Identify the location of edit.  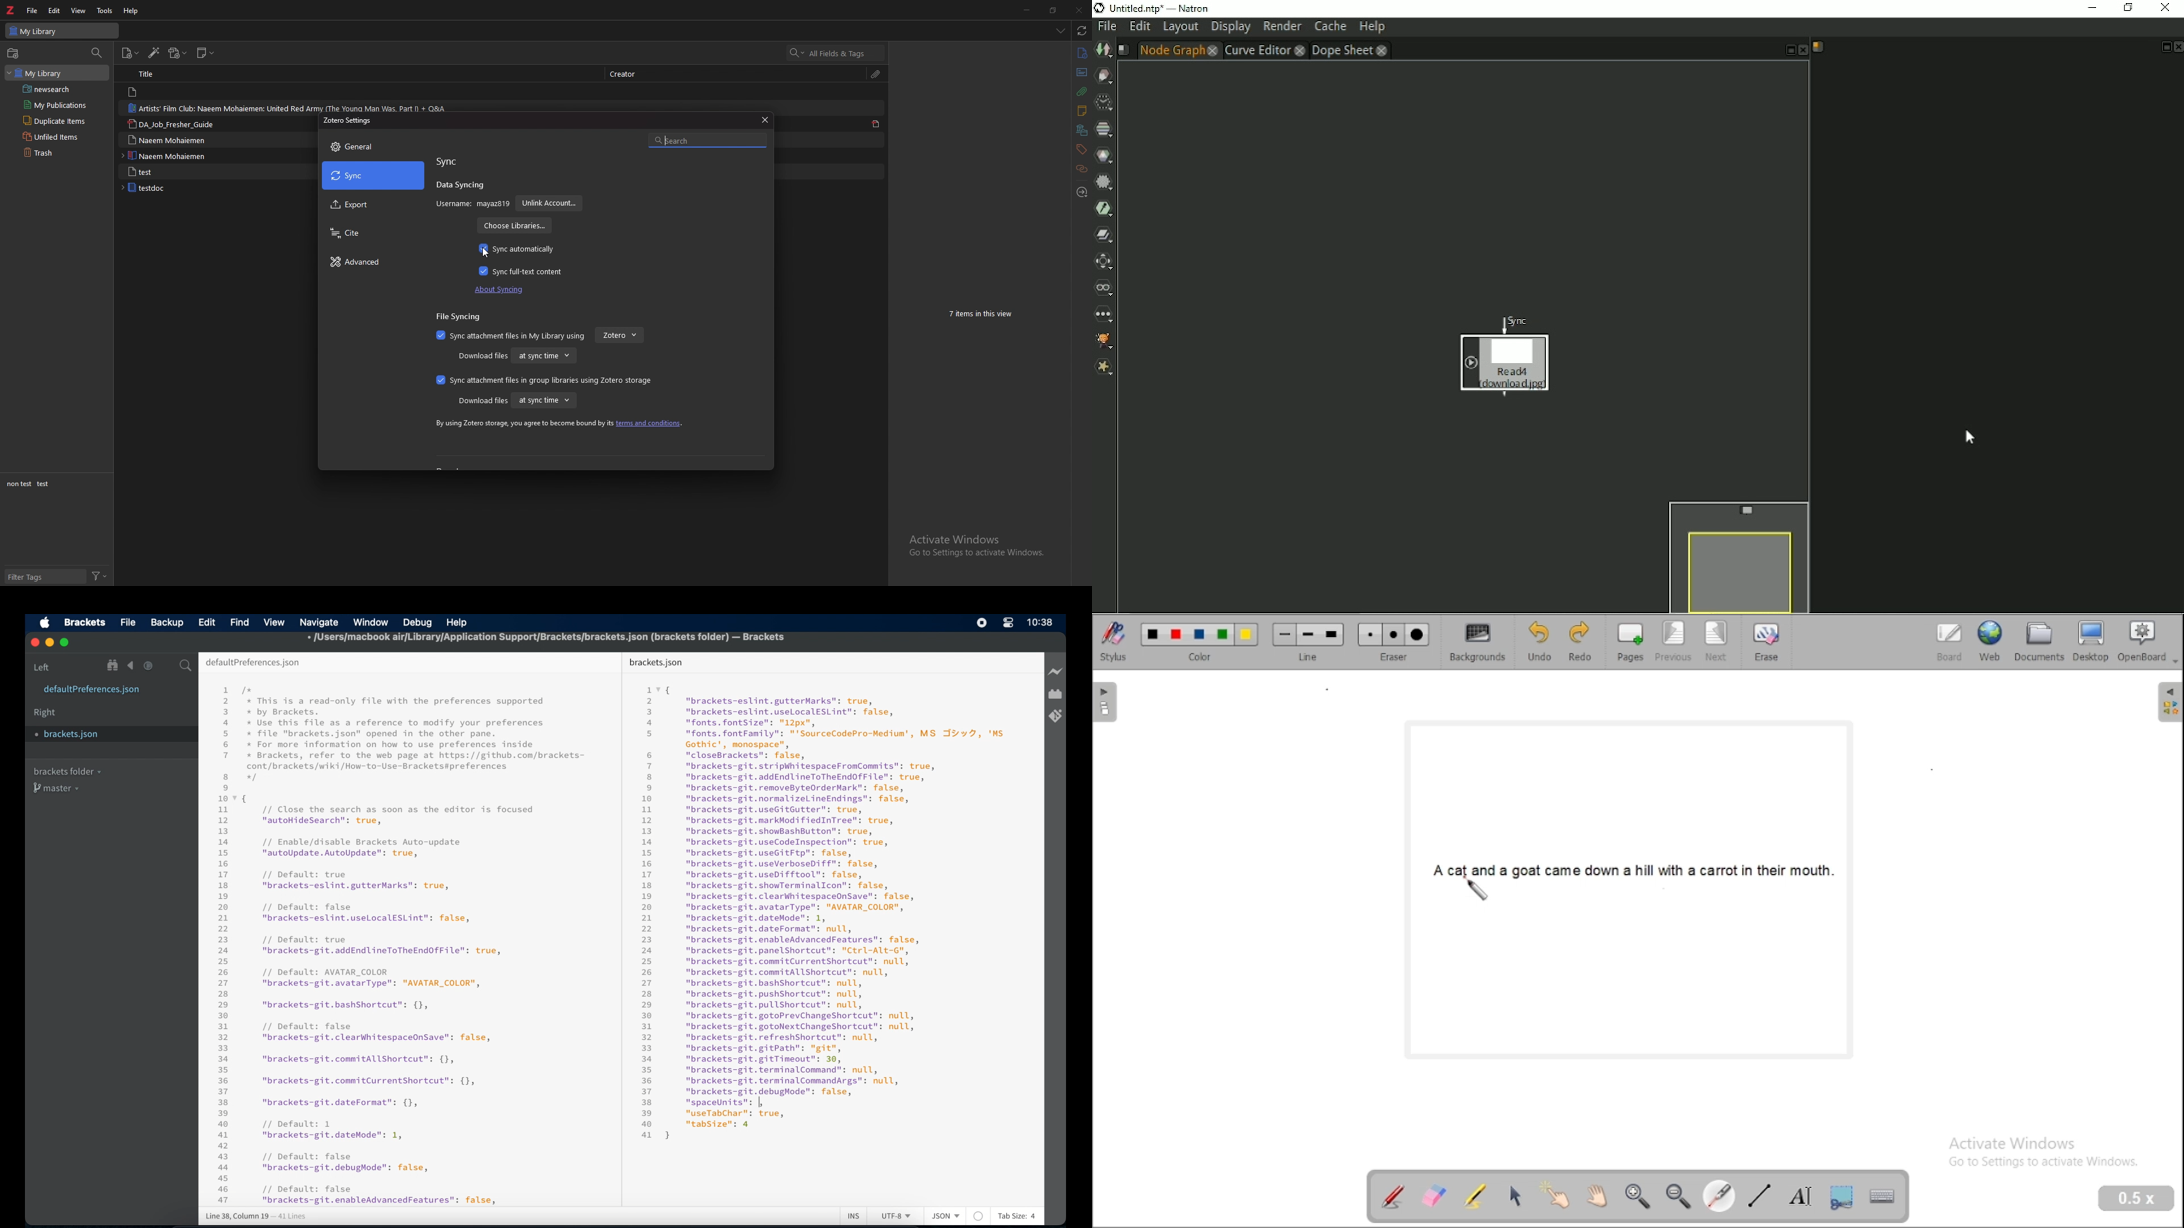
(55, 10).